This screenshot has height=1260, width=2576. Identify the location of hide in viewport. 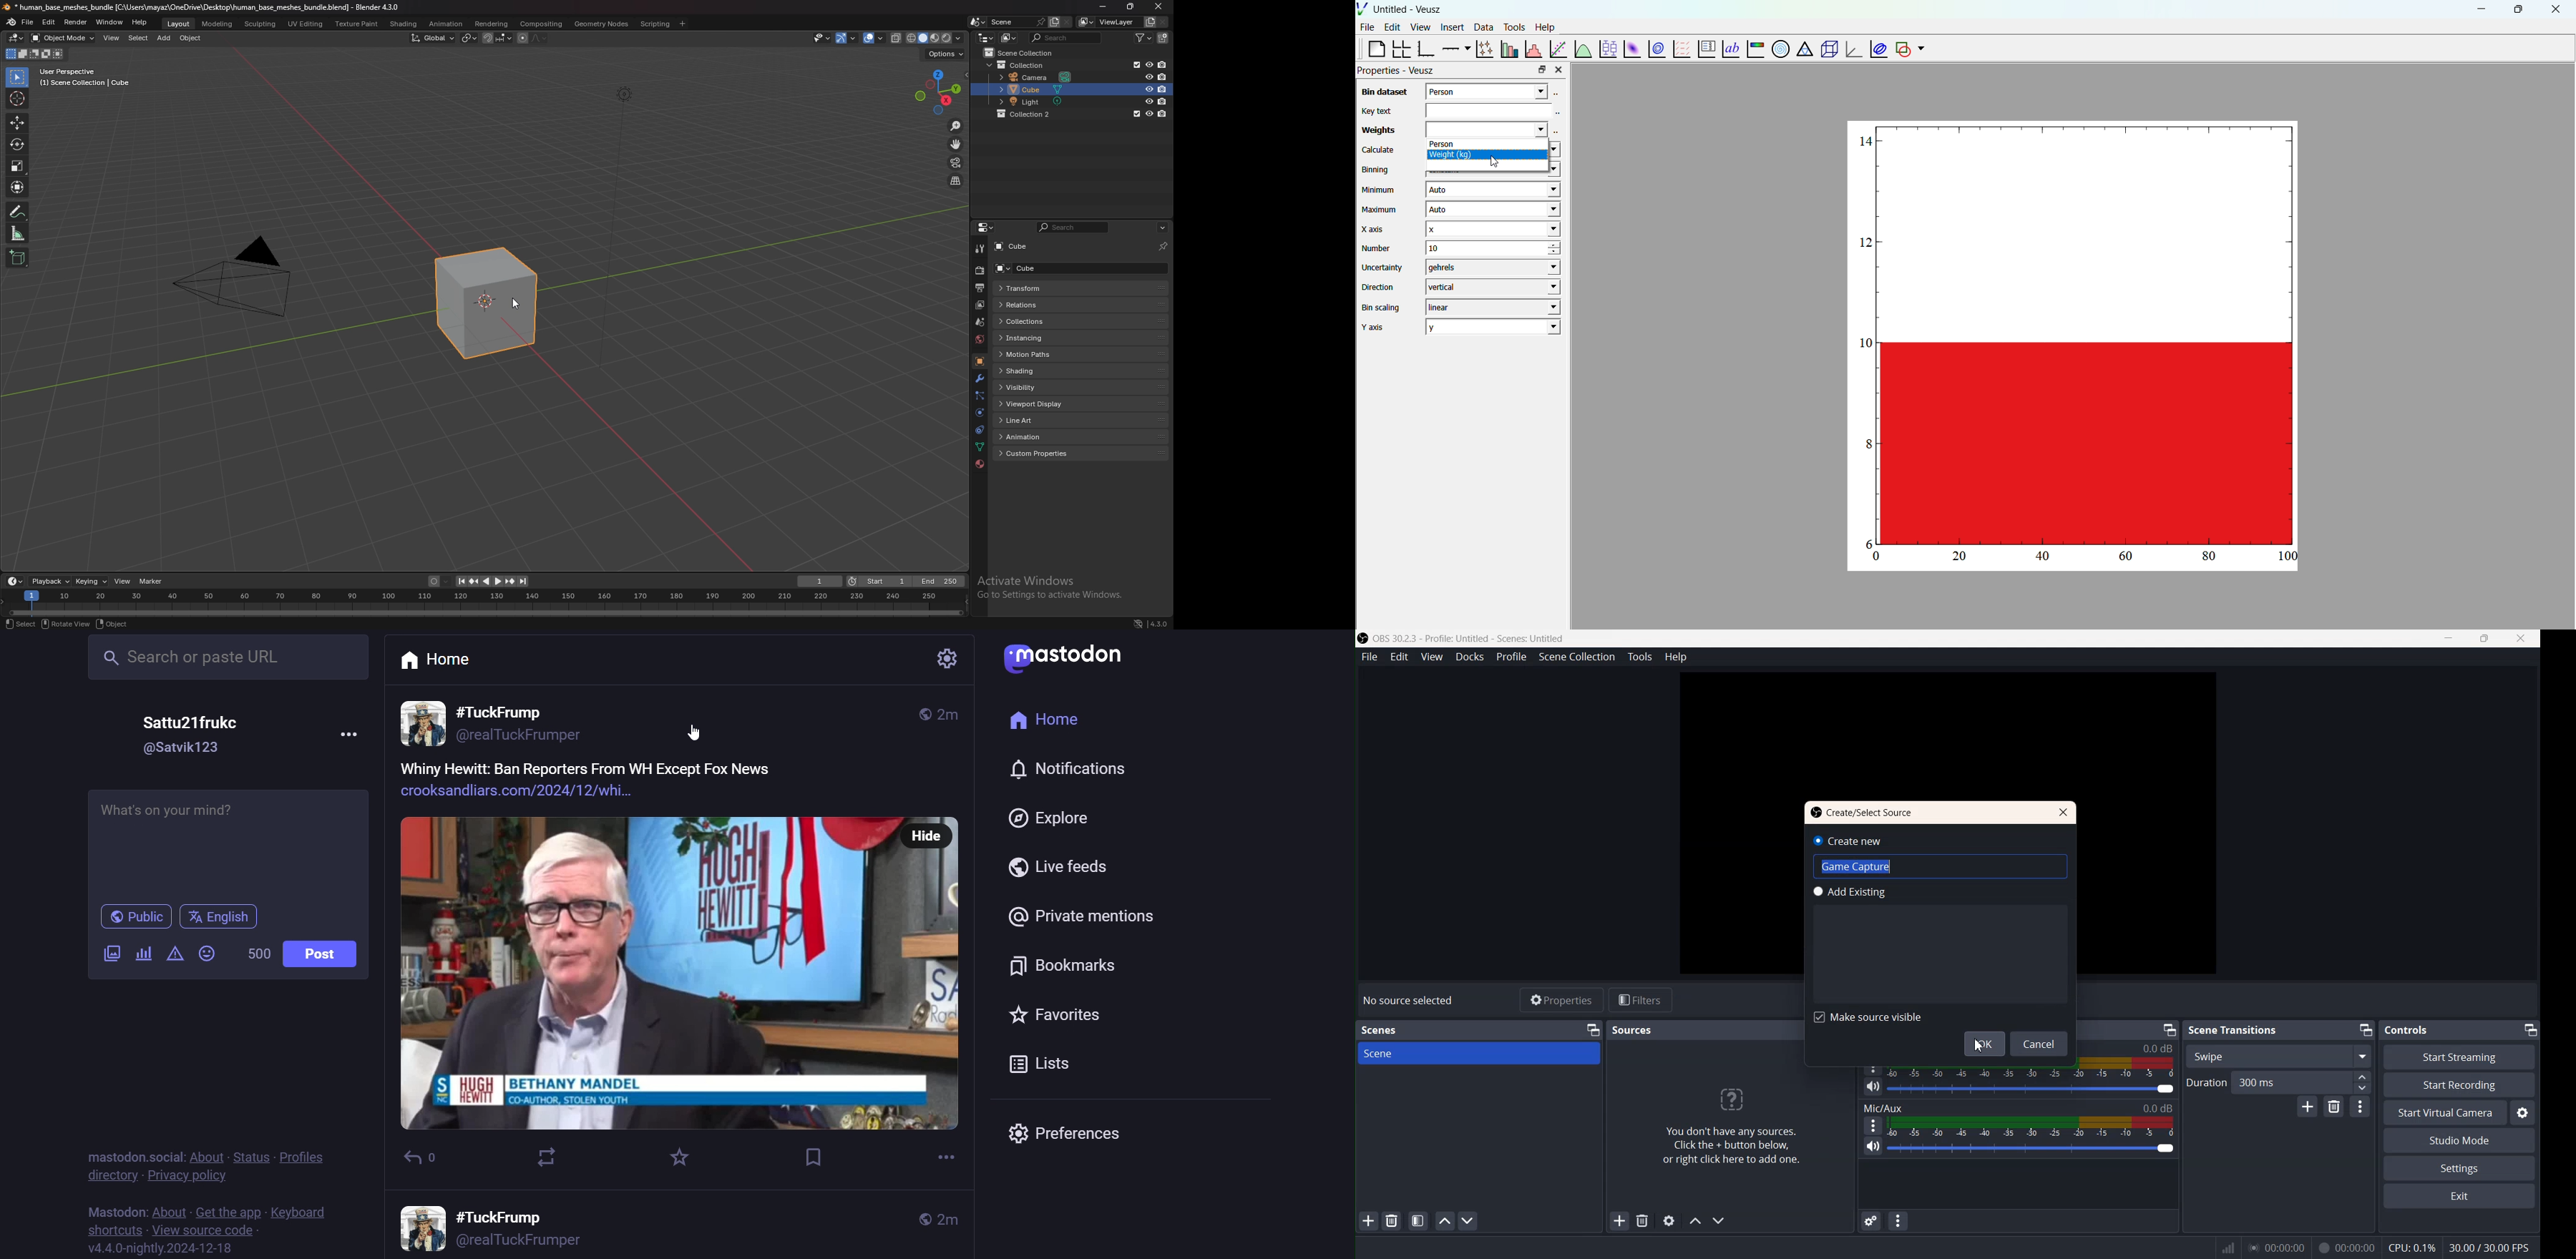
(1149, 89).